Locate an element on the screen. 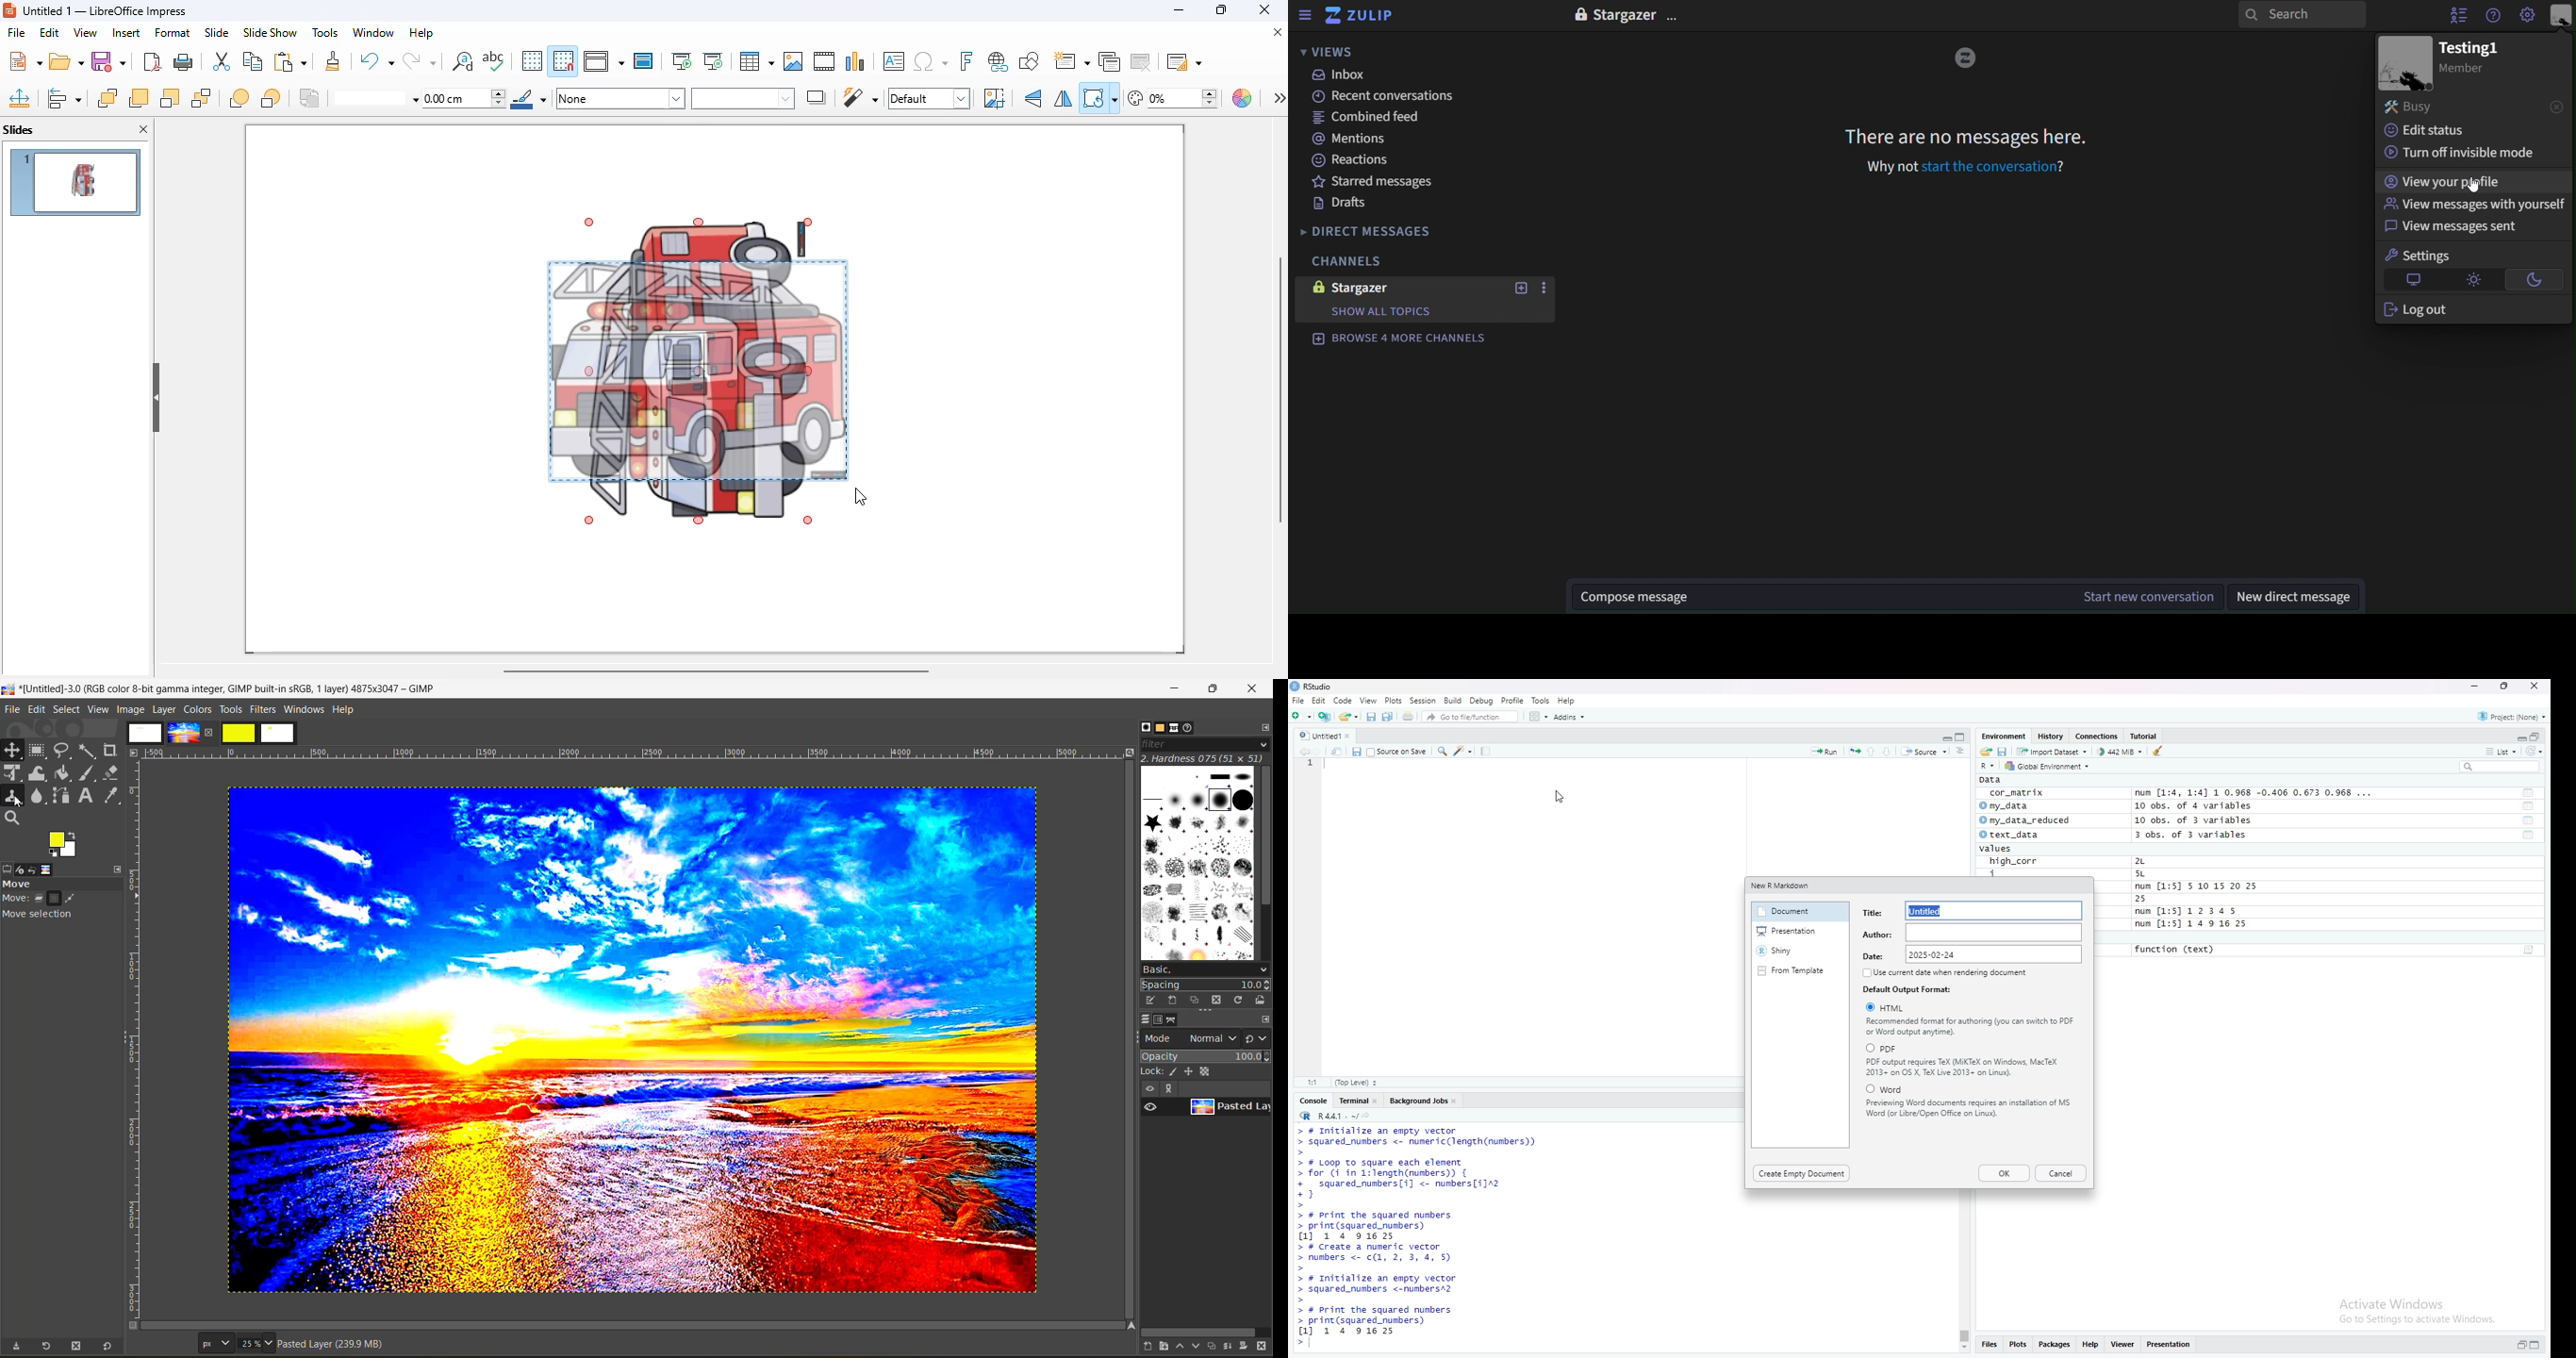 Image resolution: width=2576 pixels, height=1372 pixels. high_corr is located at coordinates (2012, 861).